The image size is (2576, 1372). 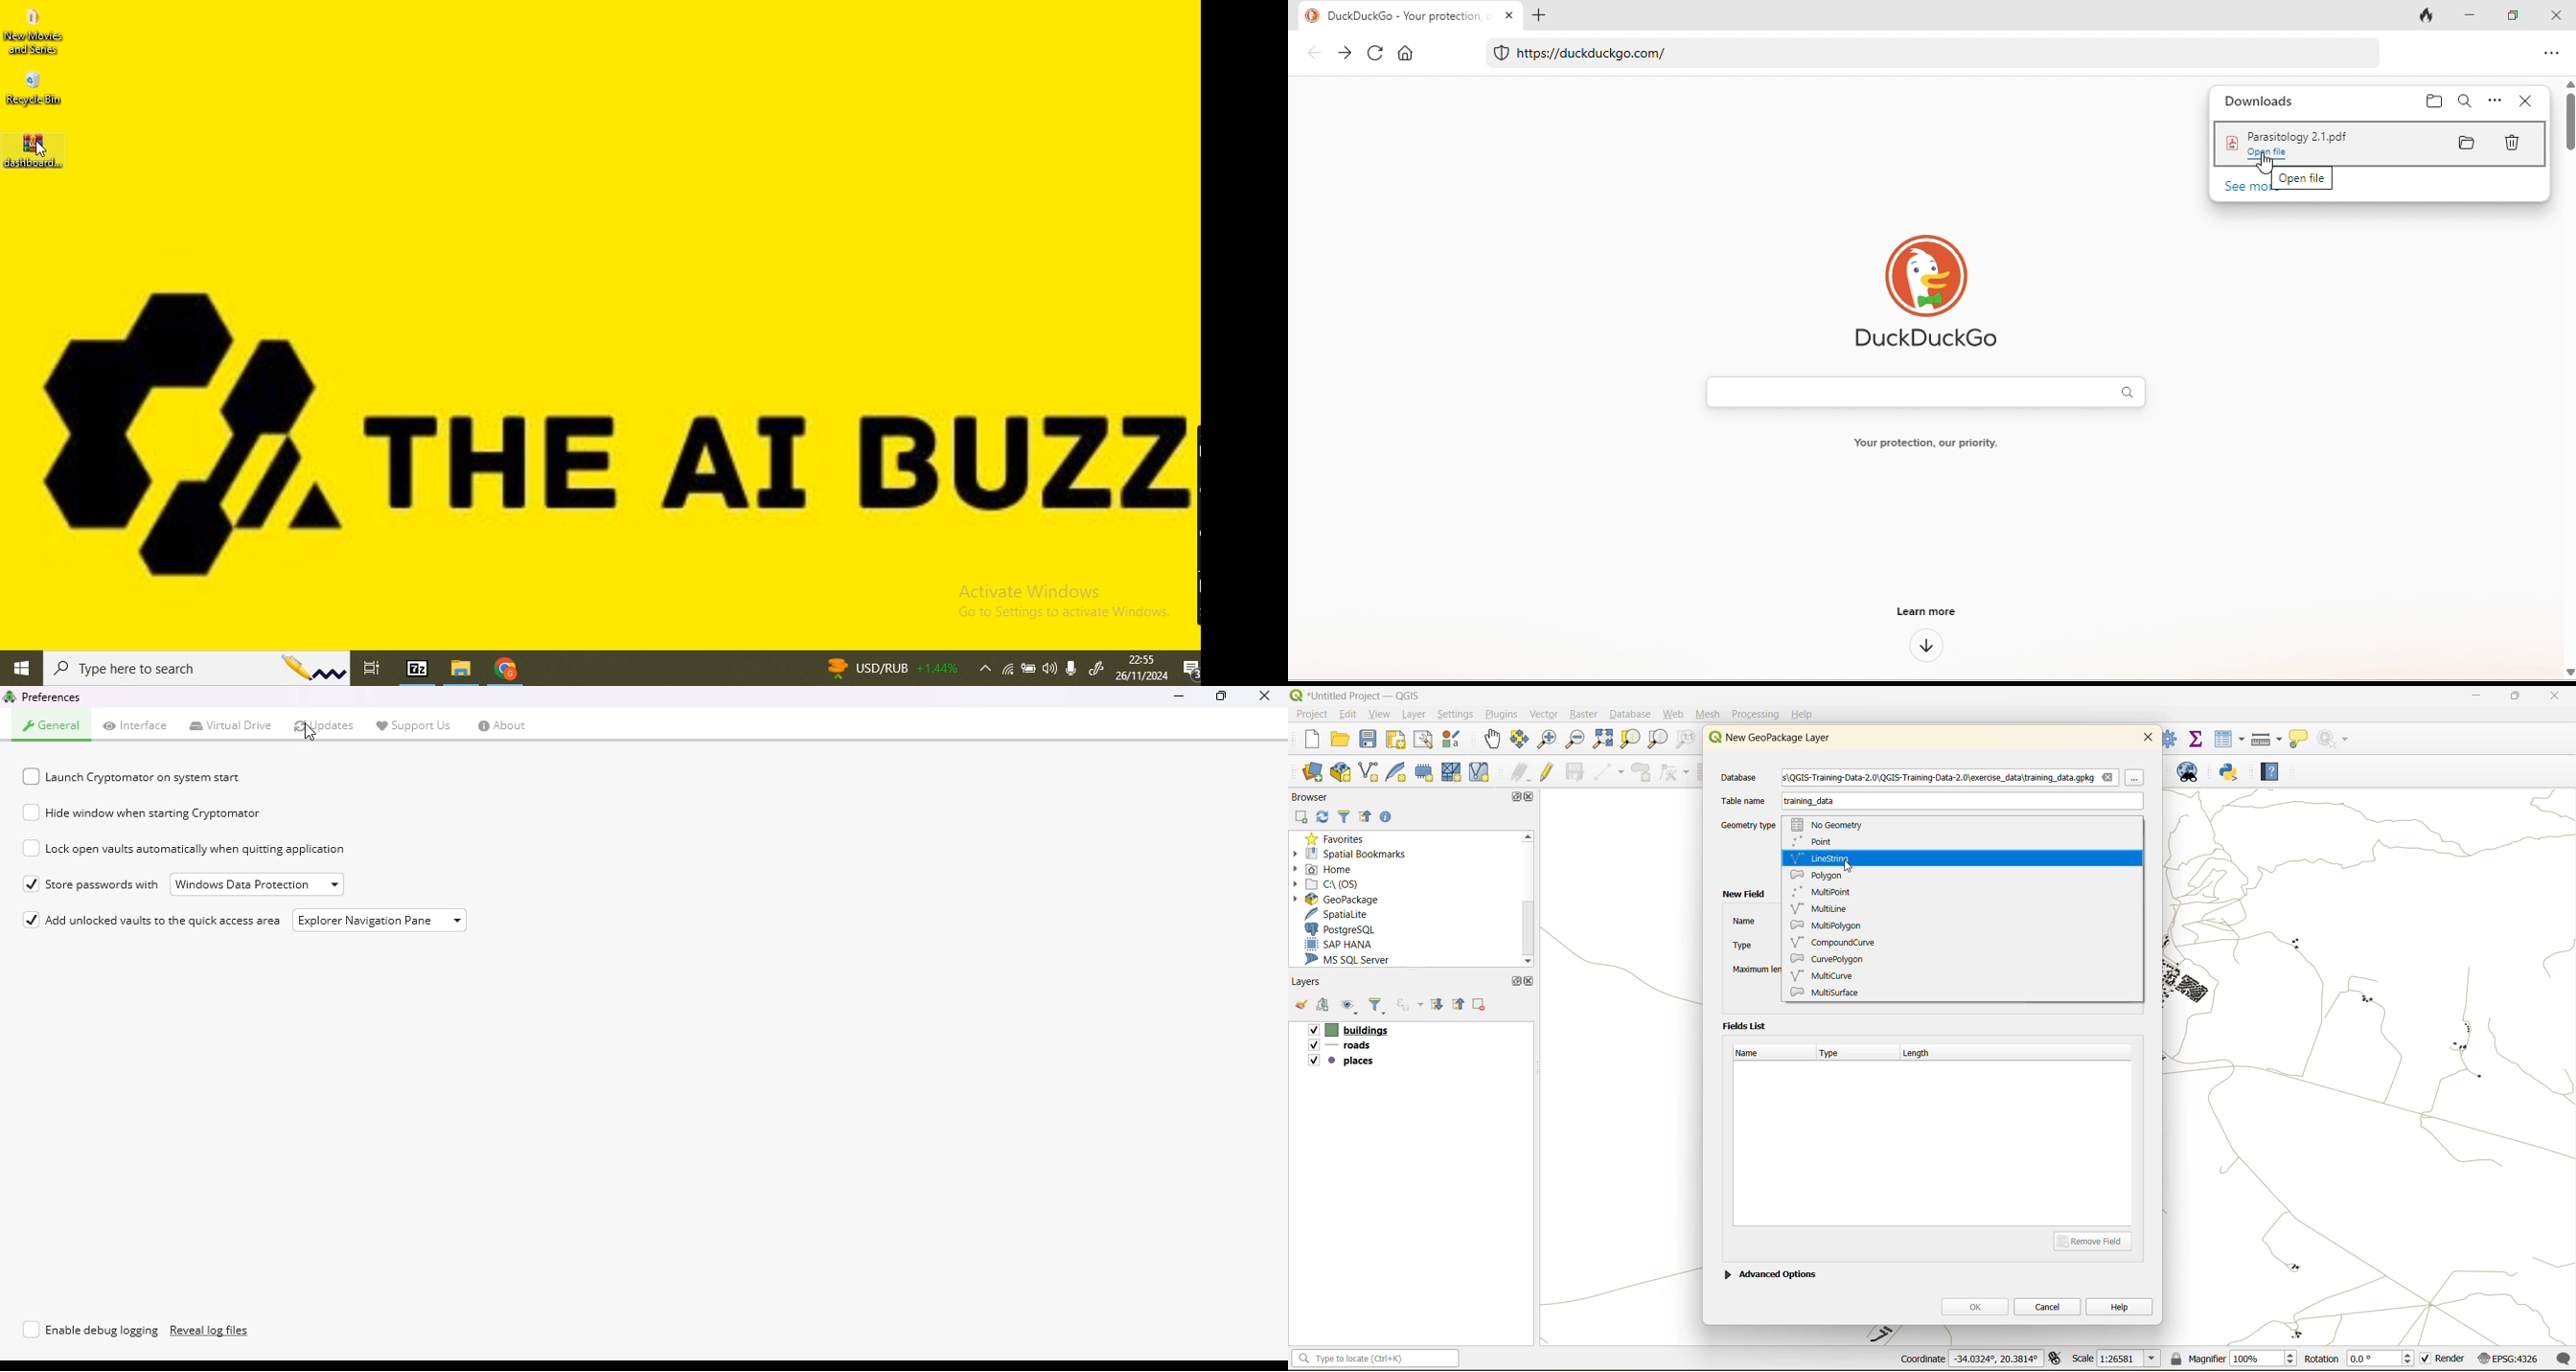 What do you see at coordinates (1573, 741) in the screenshot?
I see `zoom out` at bounding box center [1573, 741].